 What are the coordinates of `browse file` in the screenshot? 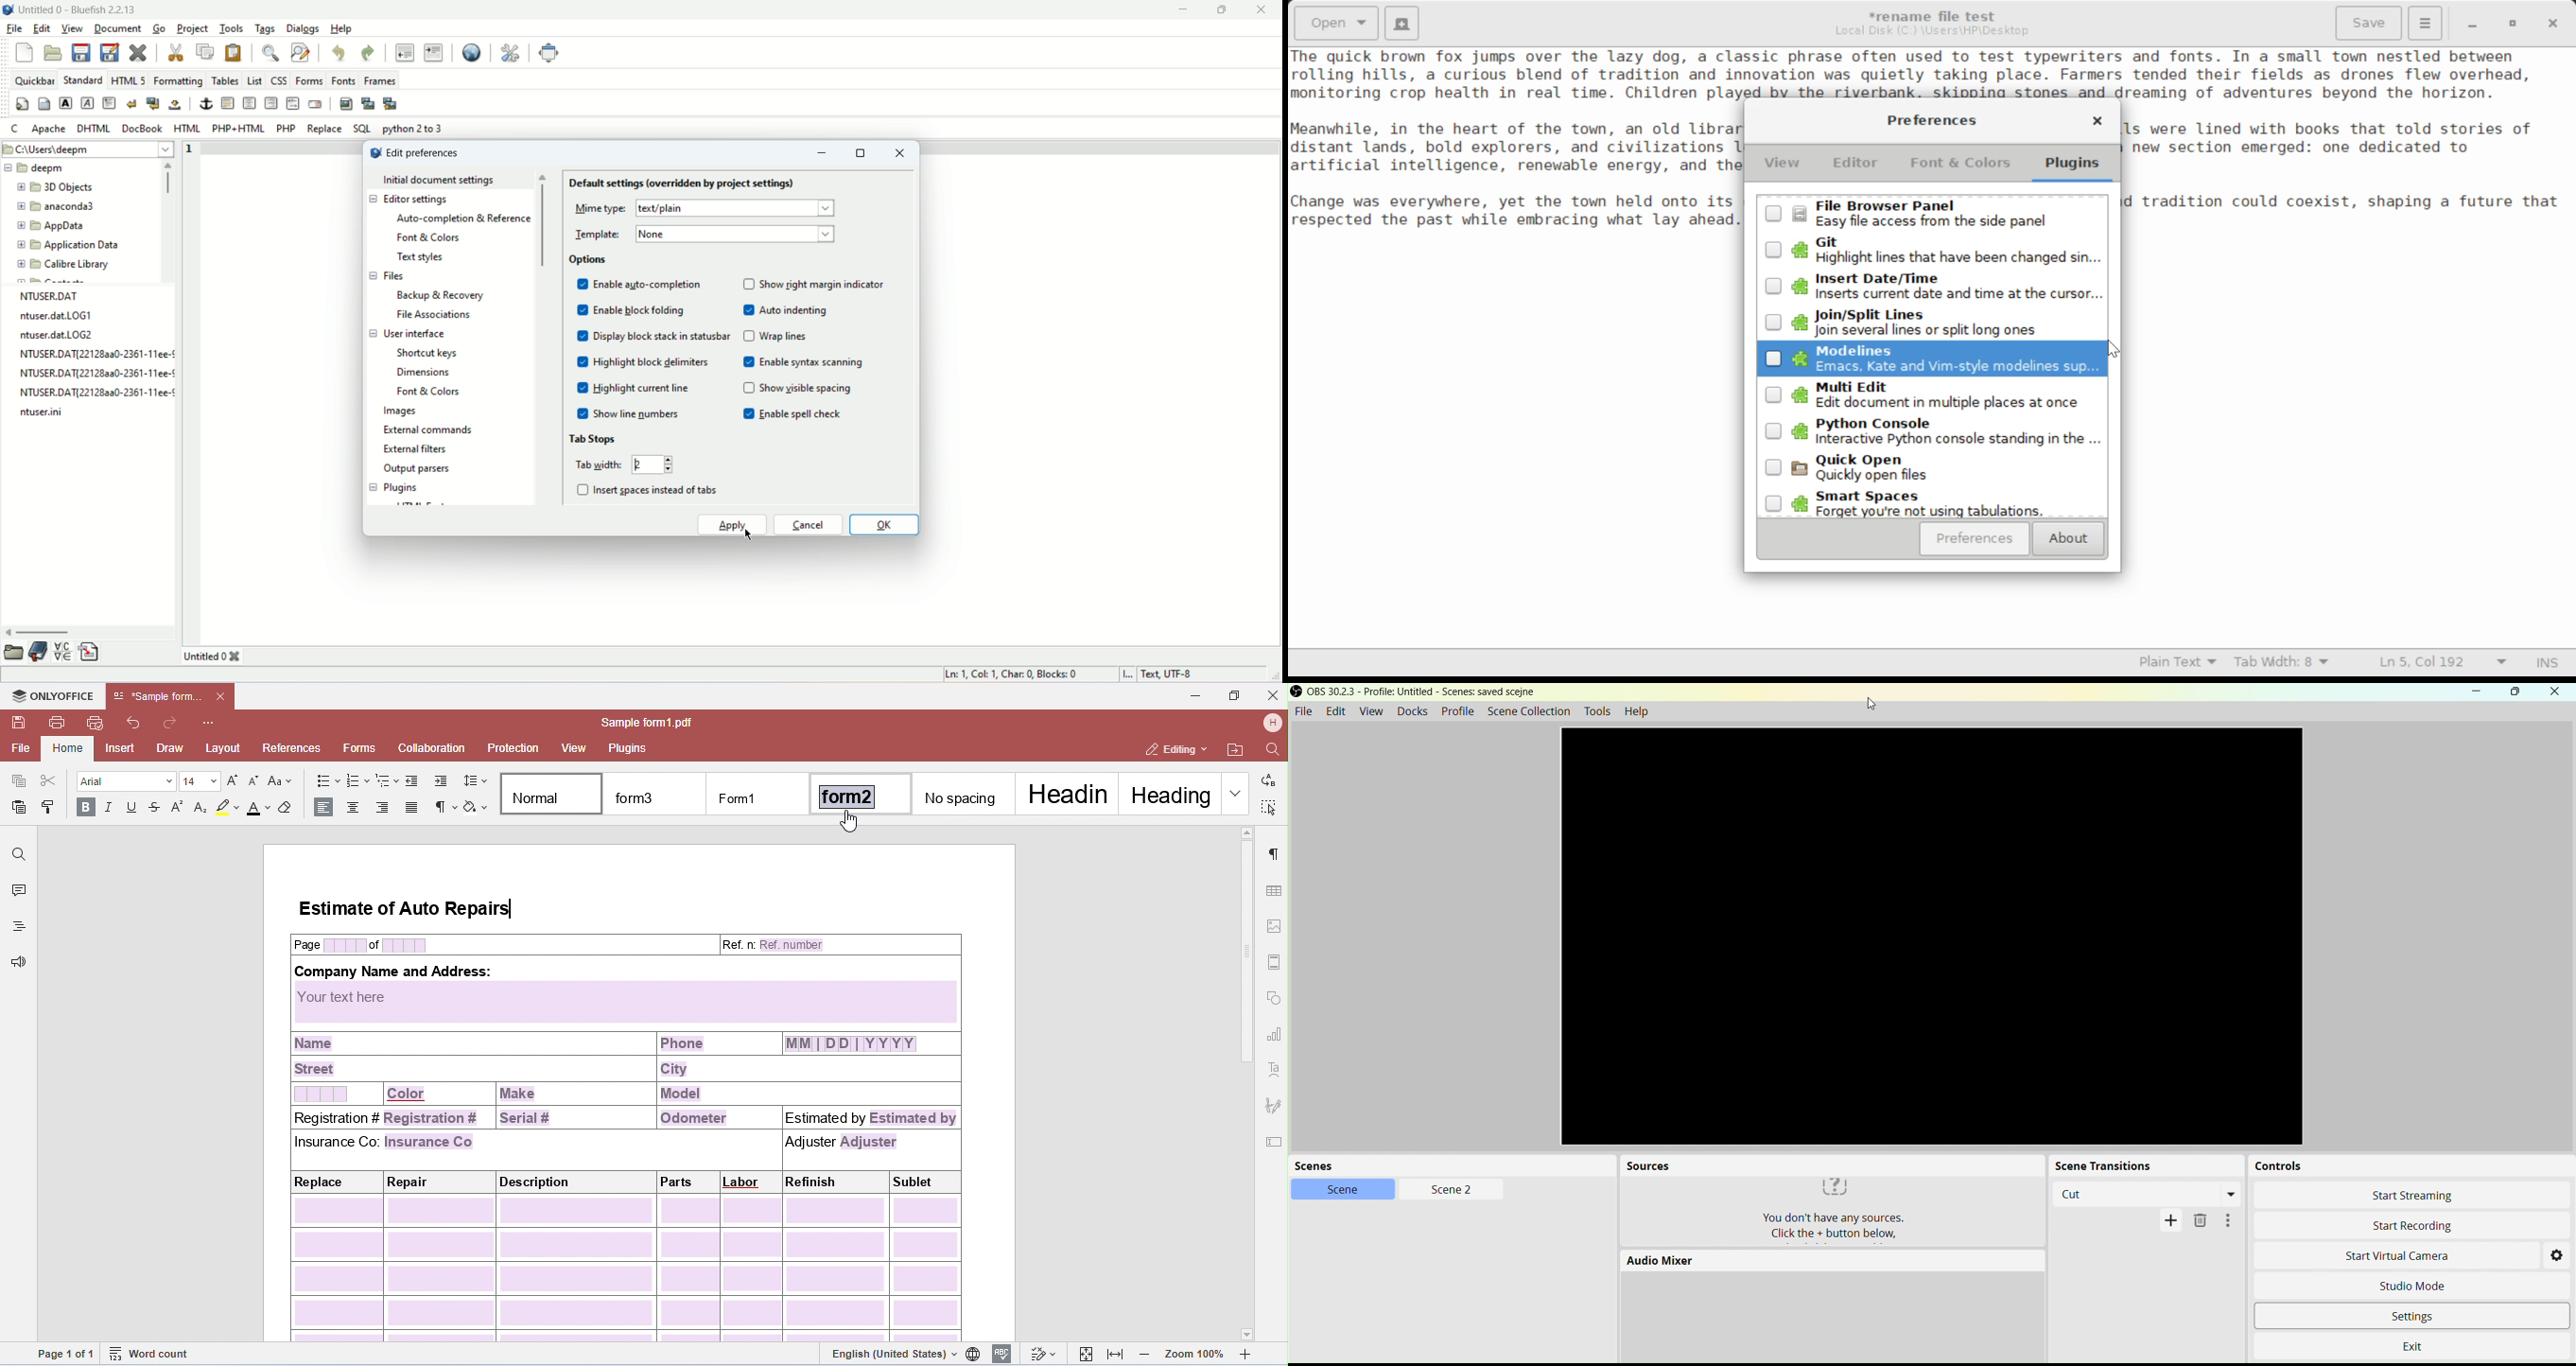 It's located at (13, 654).